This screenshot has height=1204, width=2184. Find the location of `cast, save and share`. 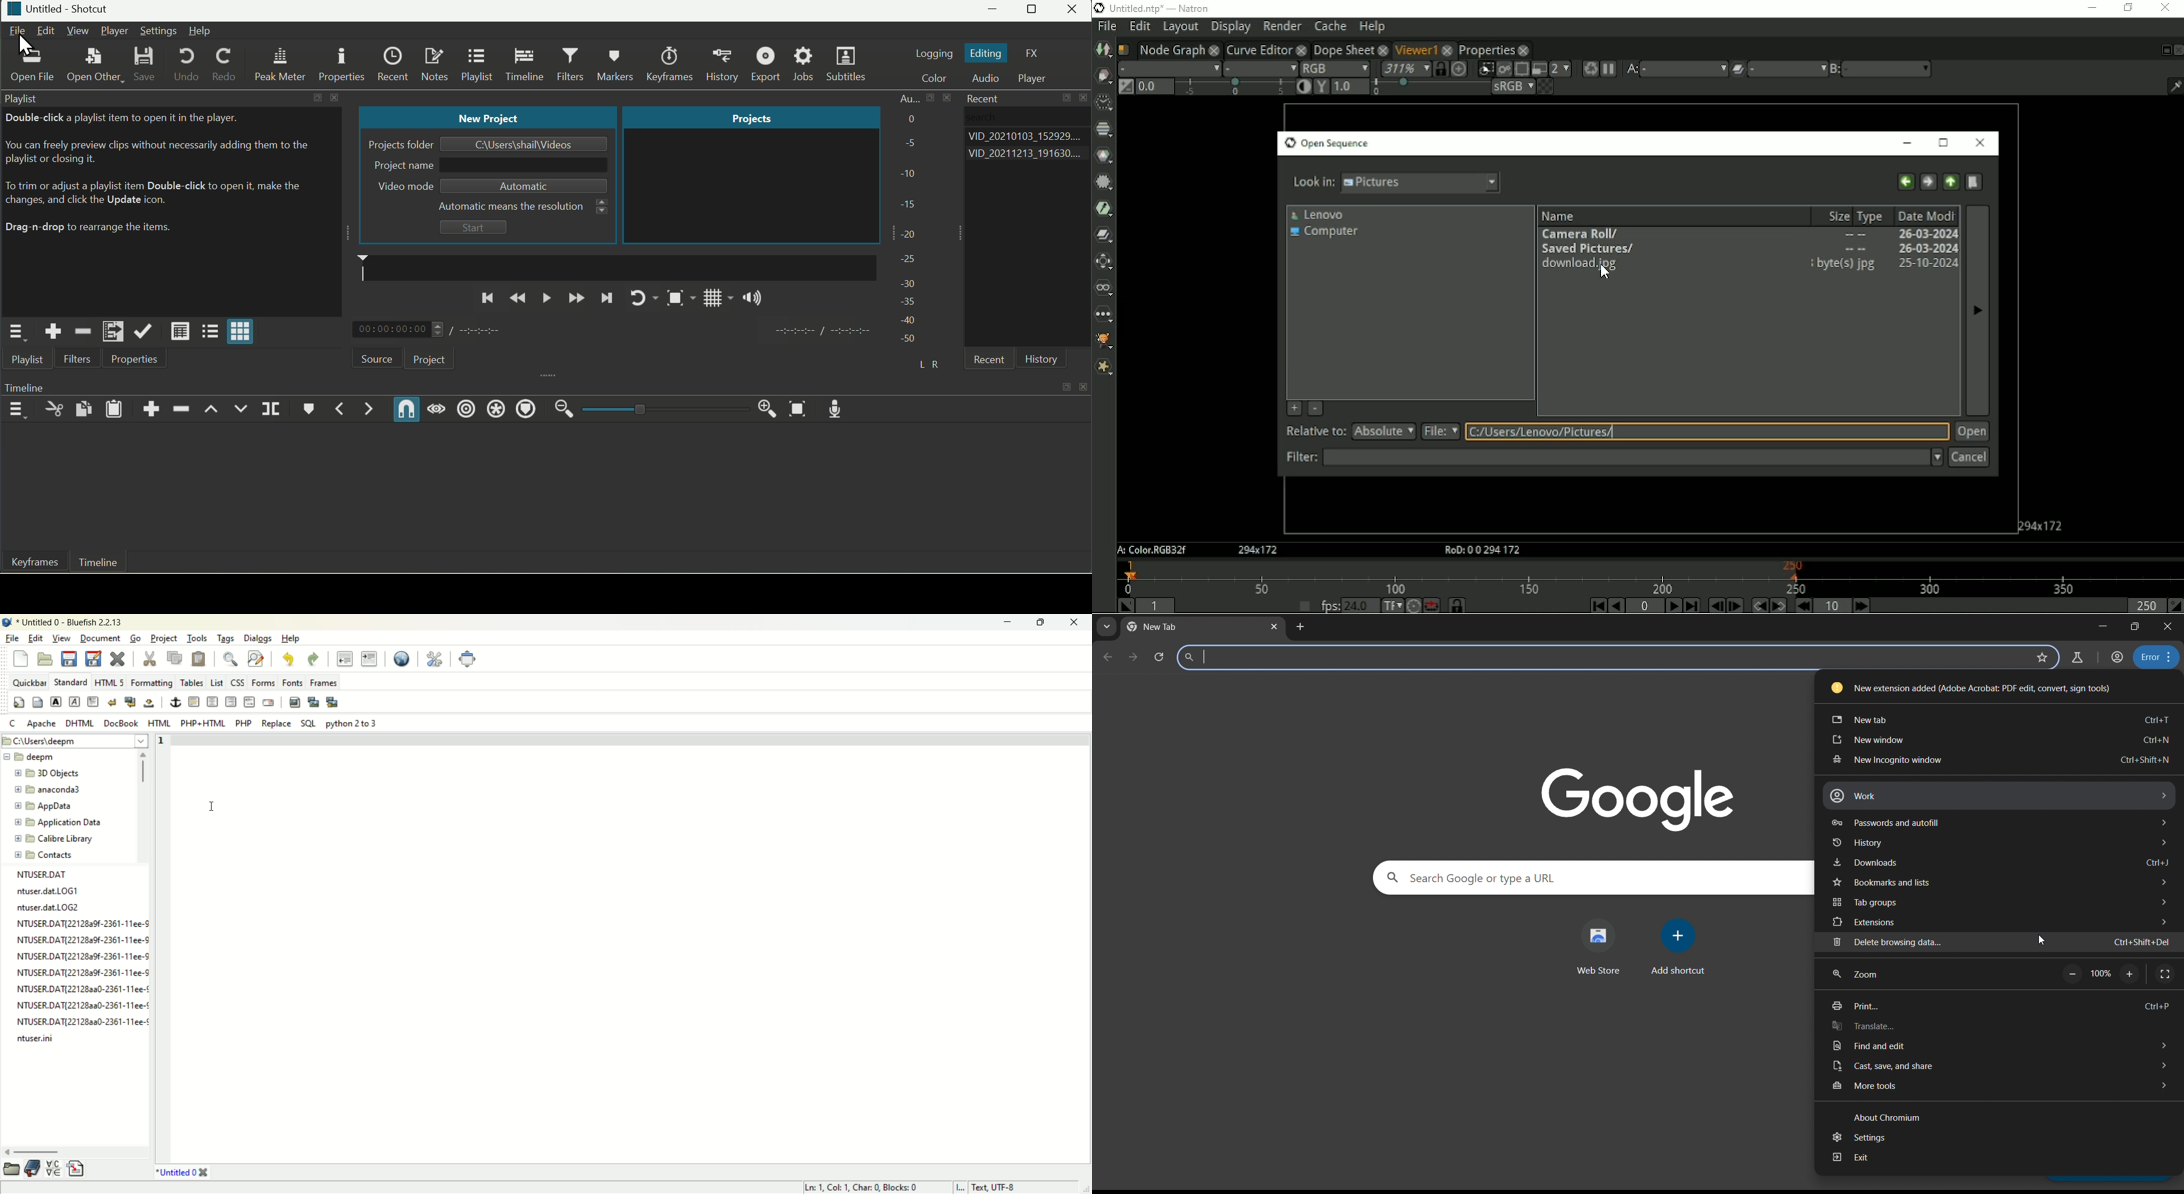

cast, save and share is located at coordinates (1994, 1067).